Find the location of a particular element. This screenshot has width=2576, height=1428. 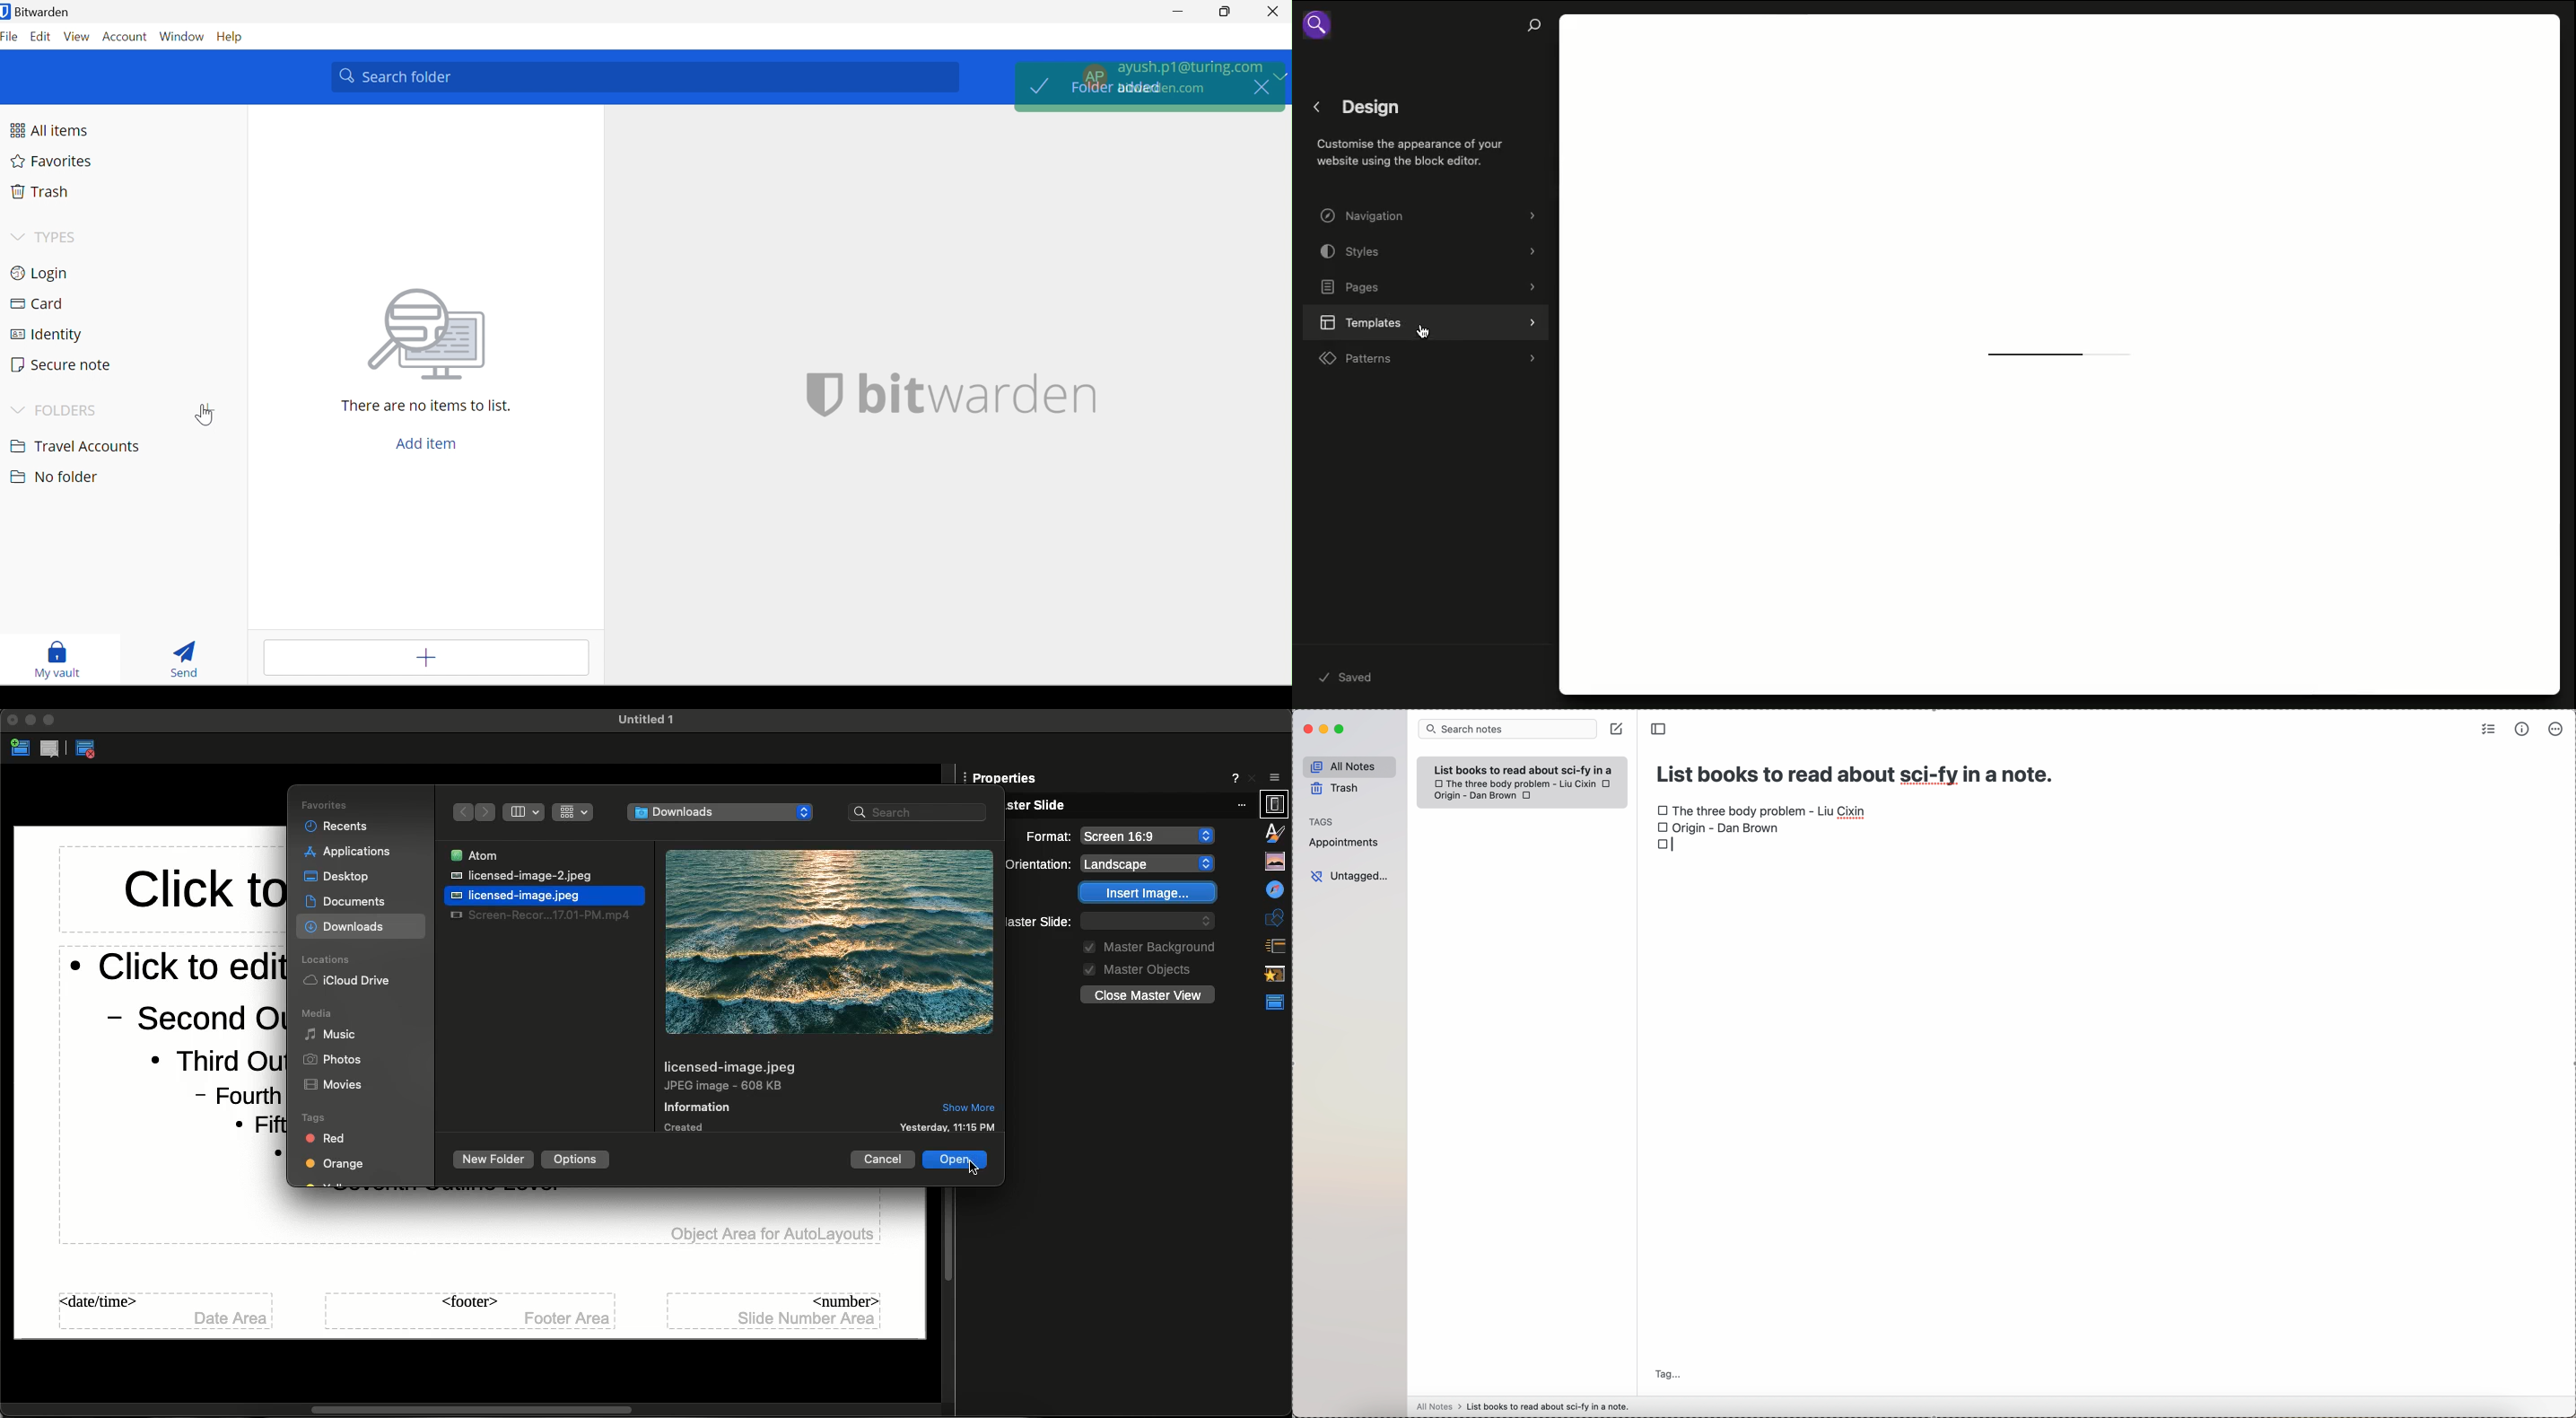

iCloud Drive is located at coordinates (347, 983).